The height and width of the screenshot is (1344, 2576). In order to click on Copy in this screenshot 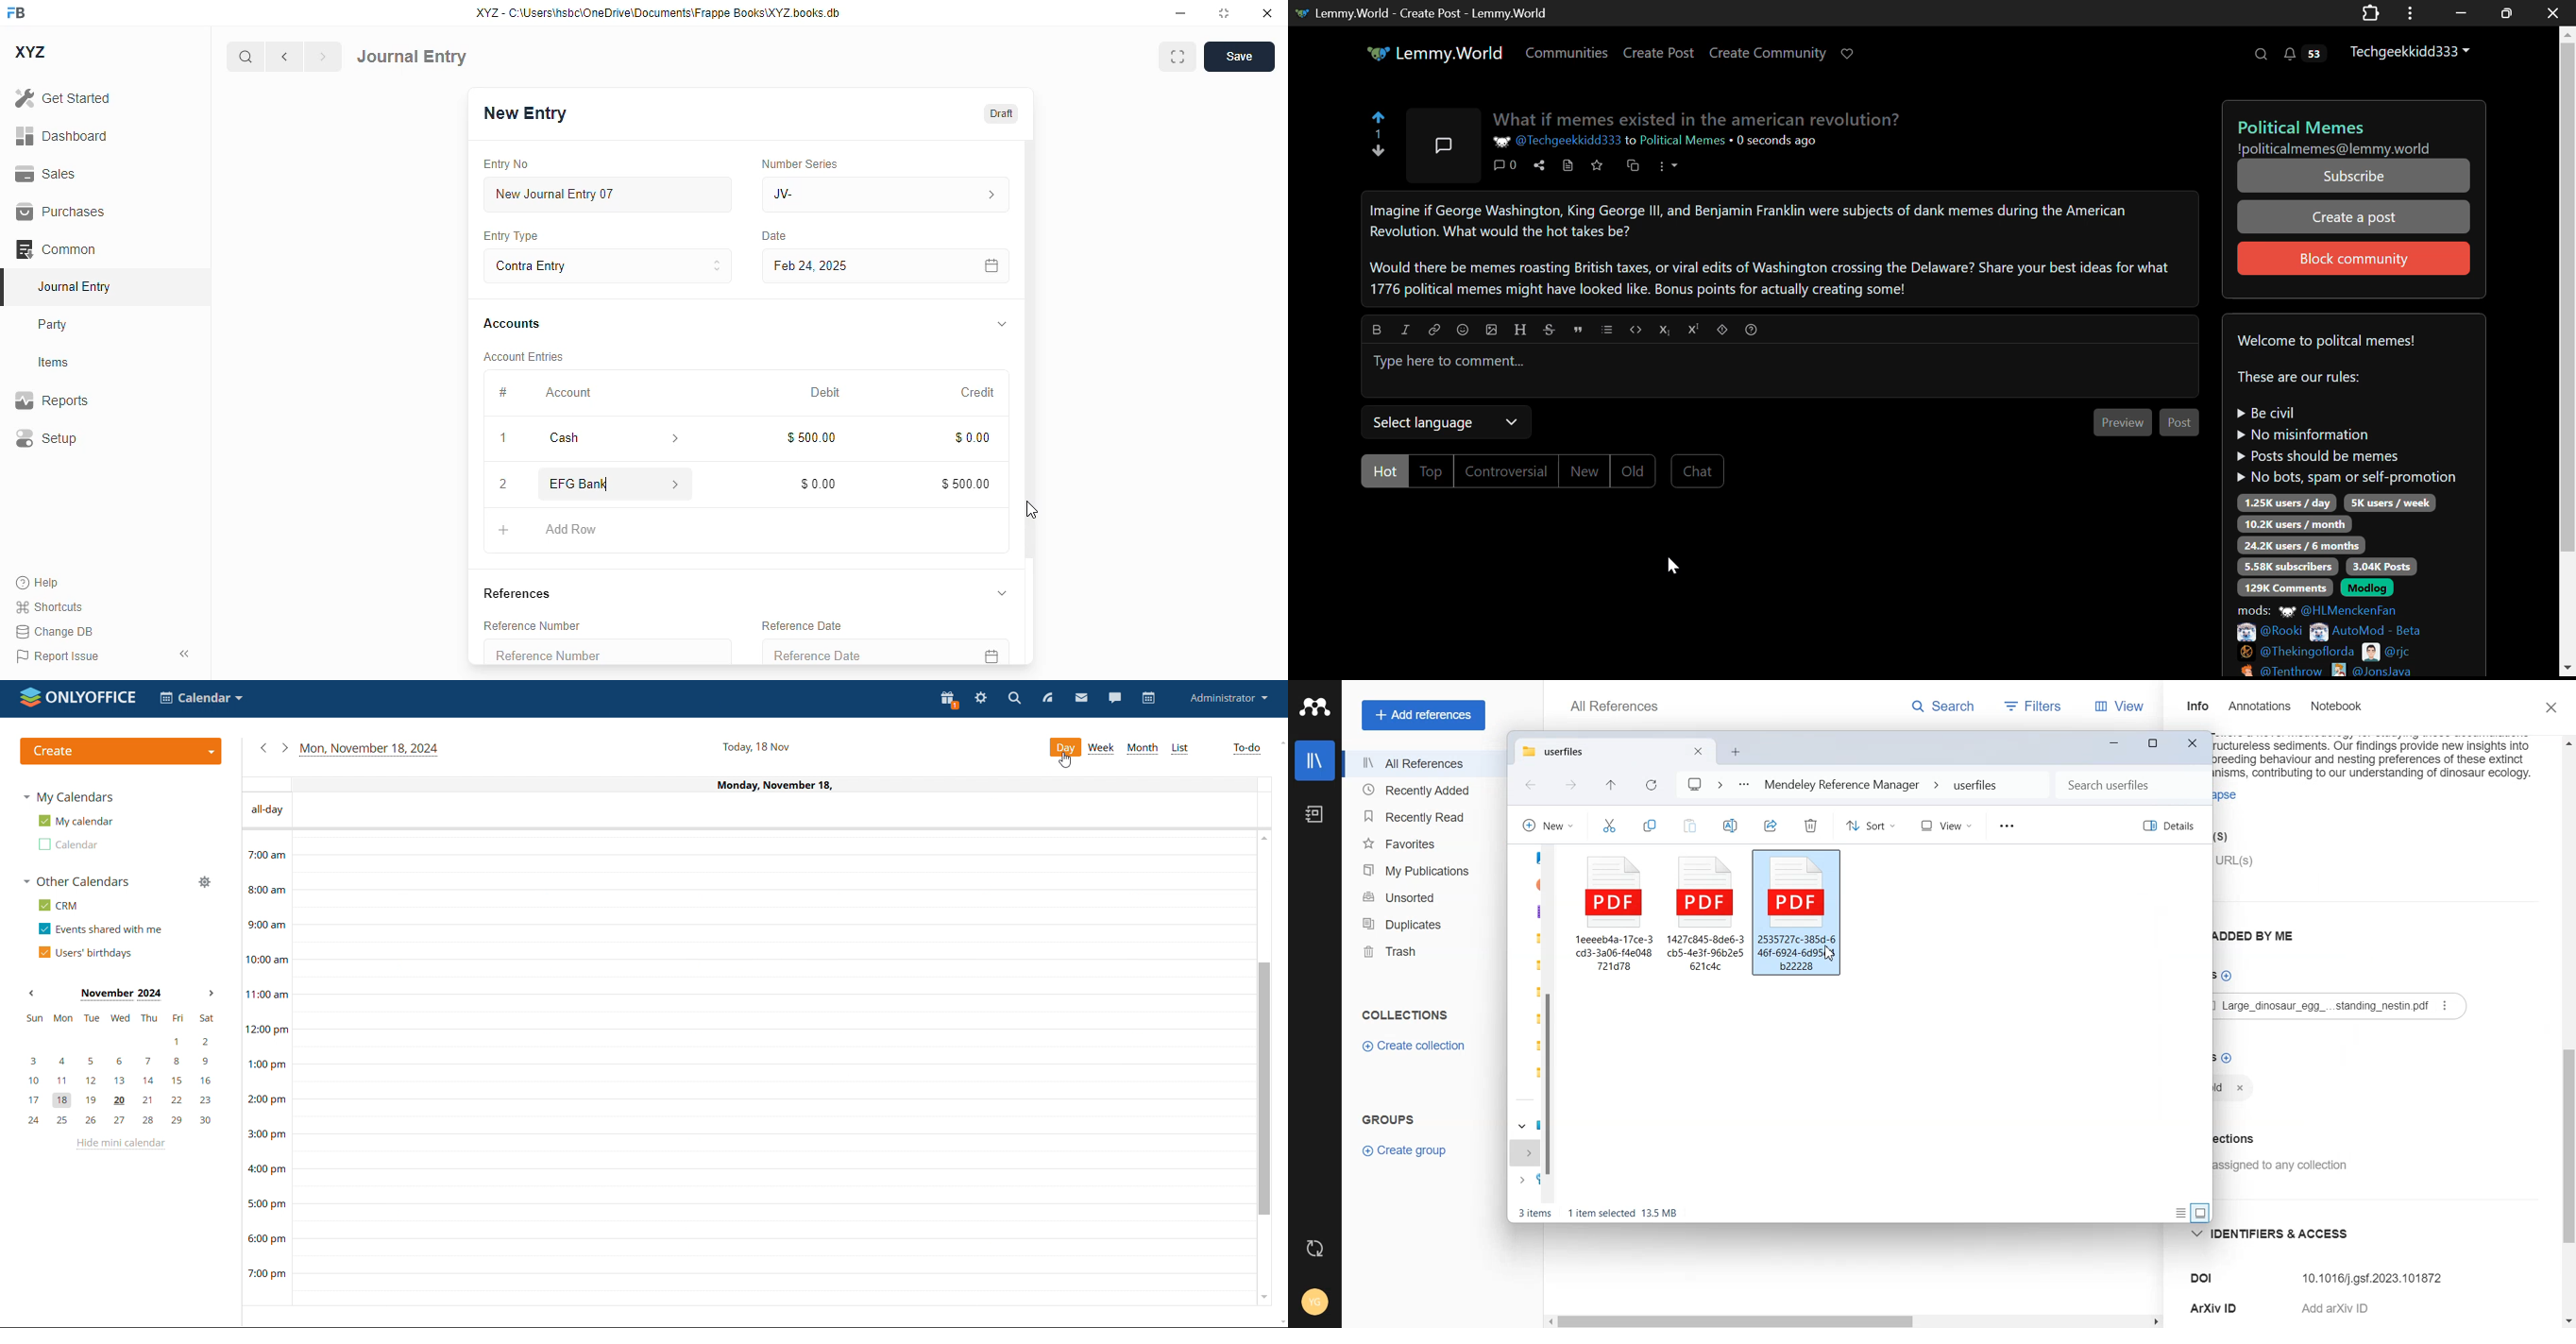, I will do `click(1650, 824)`.